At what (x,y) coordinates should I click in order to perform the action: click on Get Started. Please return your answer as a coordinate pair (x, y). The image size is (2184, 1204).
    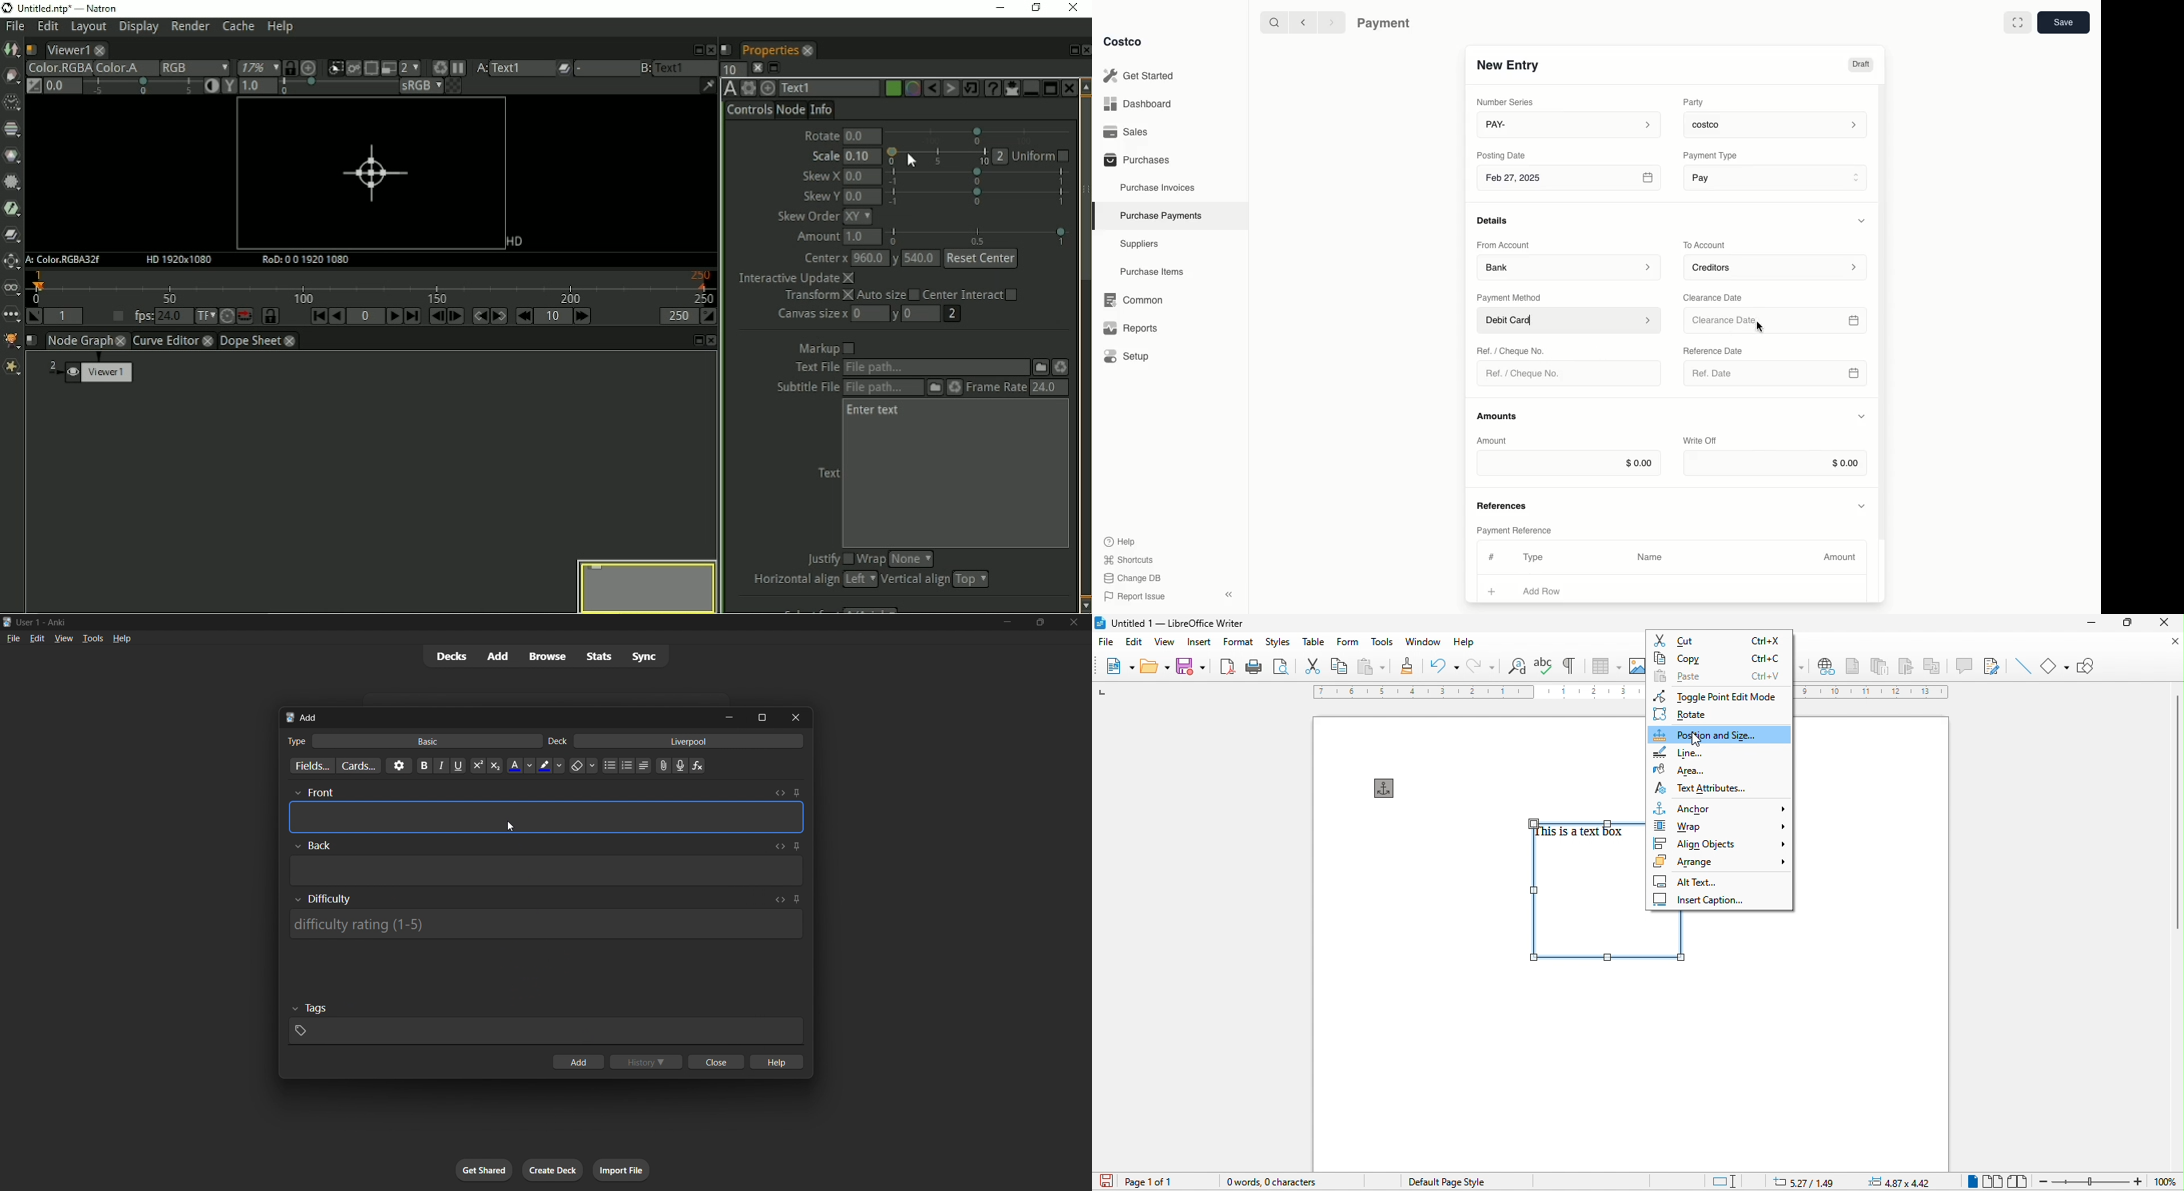
    Looking at the image, I should click on (1142, 76).